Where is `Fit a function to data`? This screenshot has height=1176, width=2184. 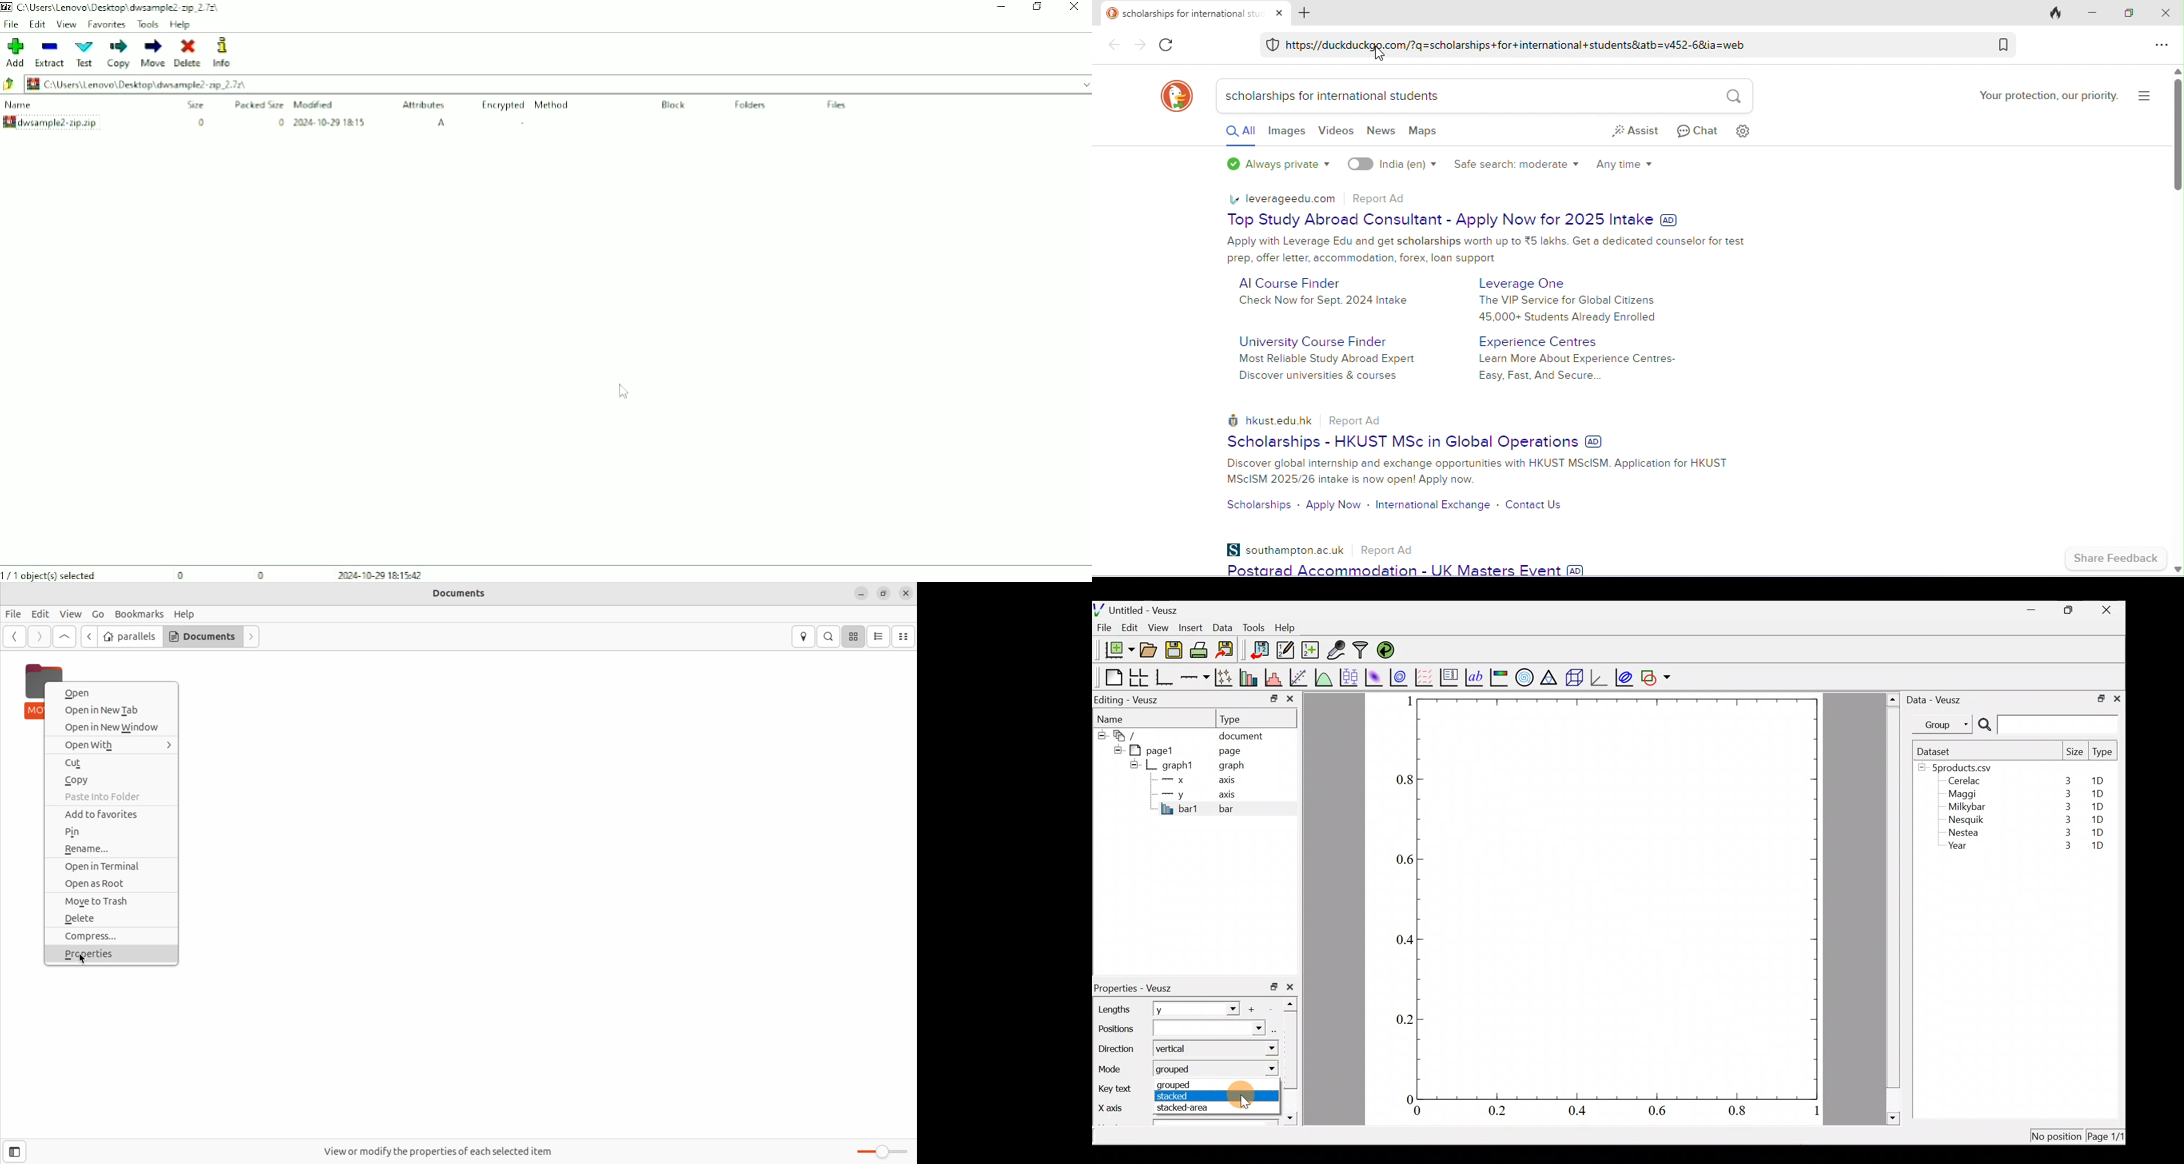
Fit a function to data is located at coordinates (1299, 676).